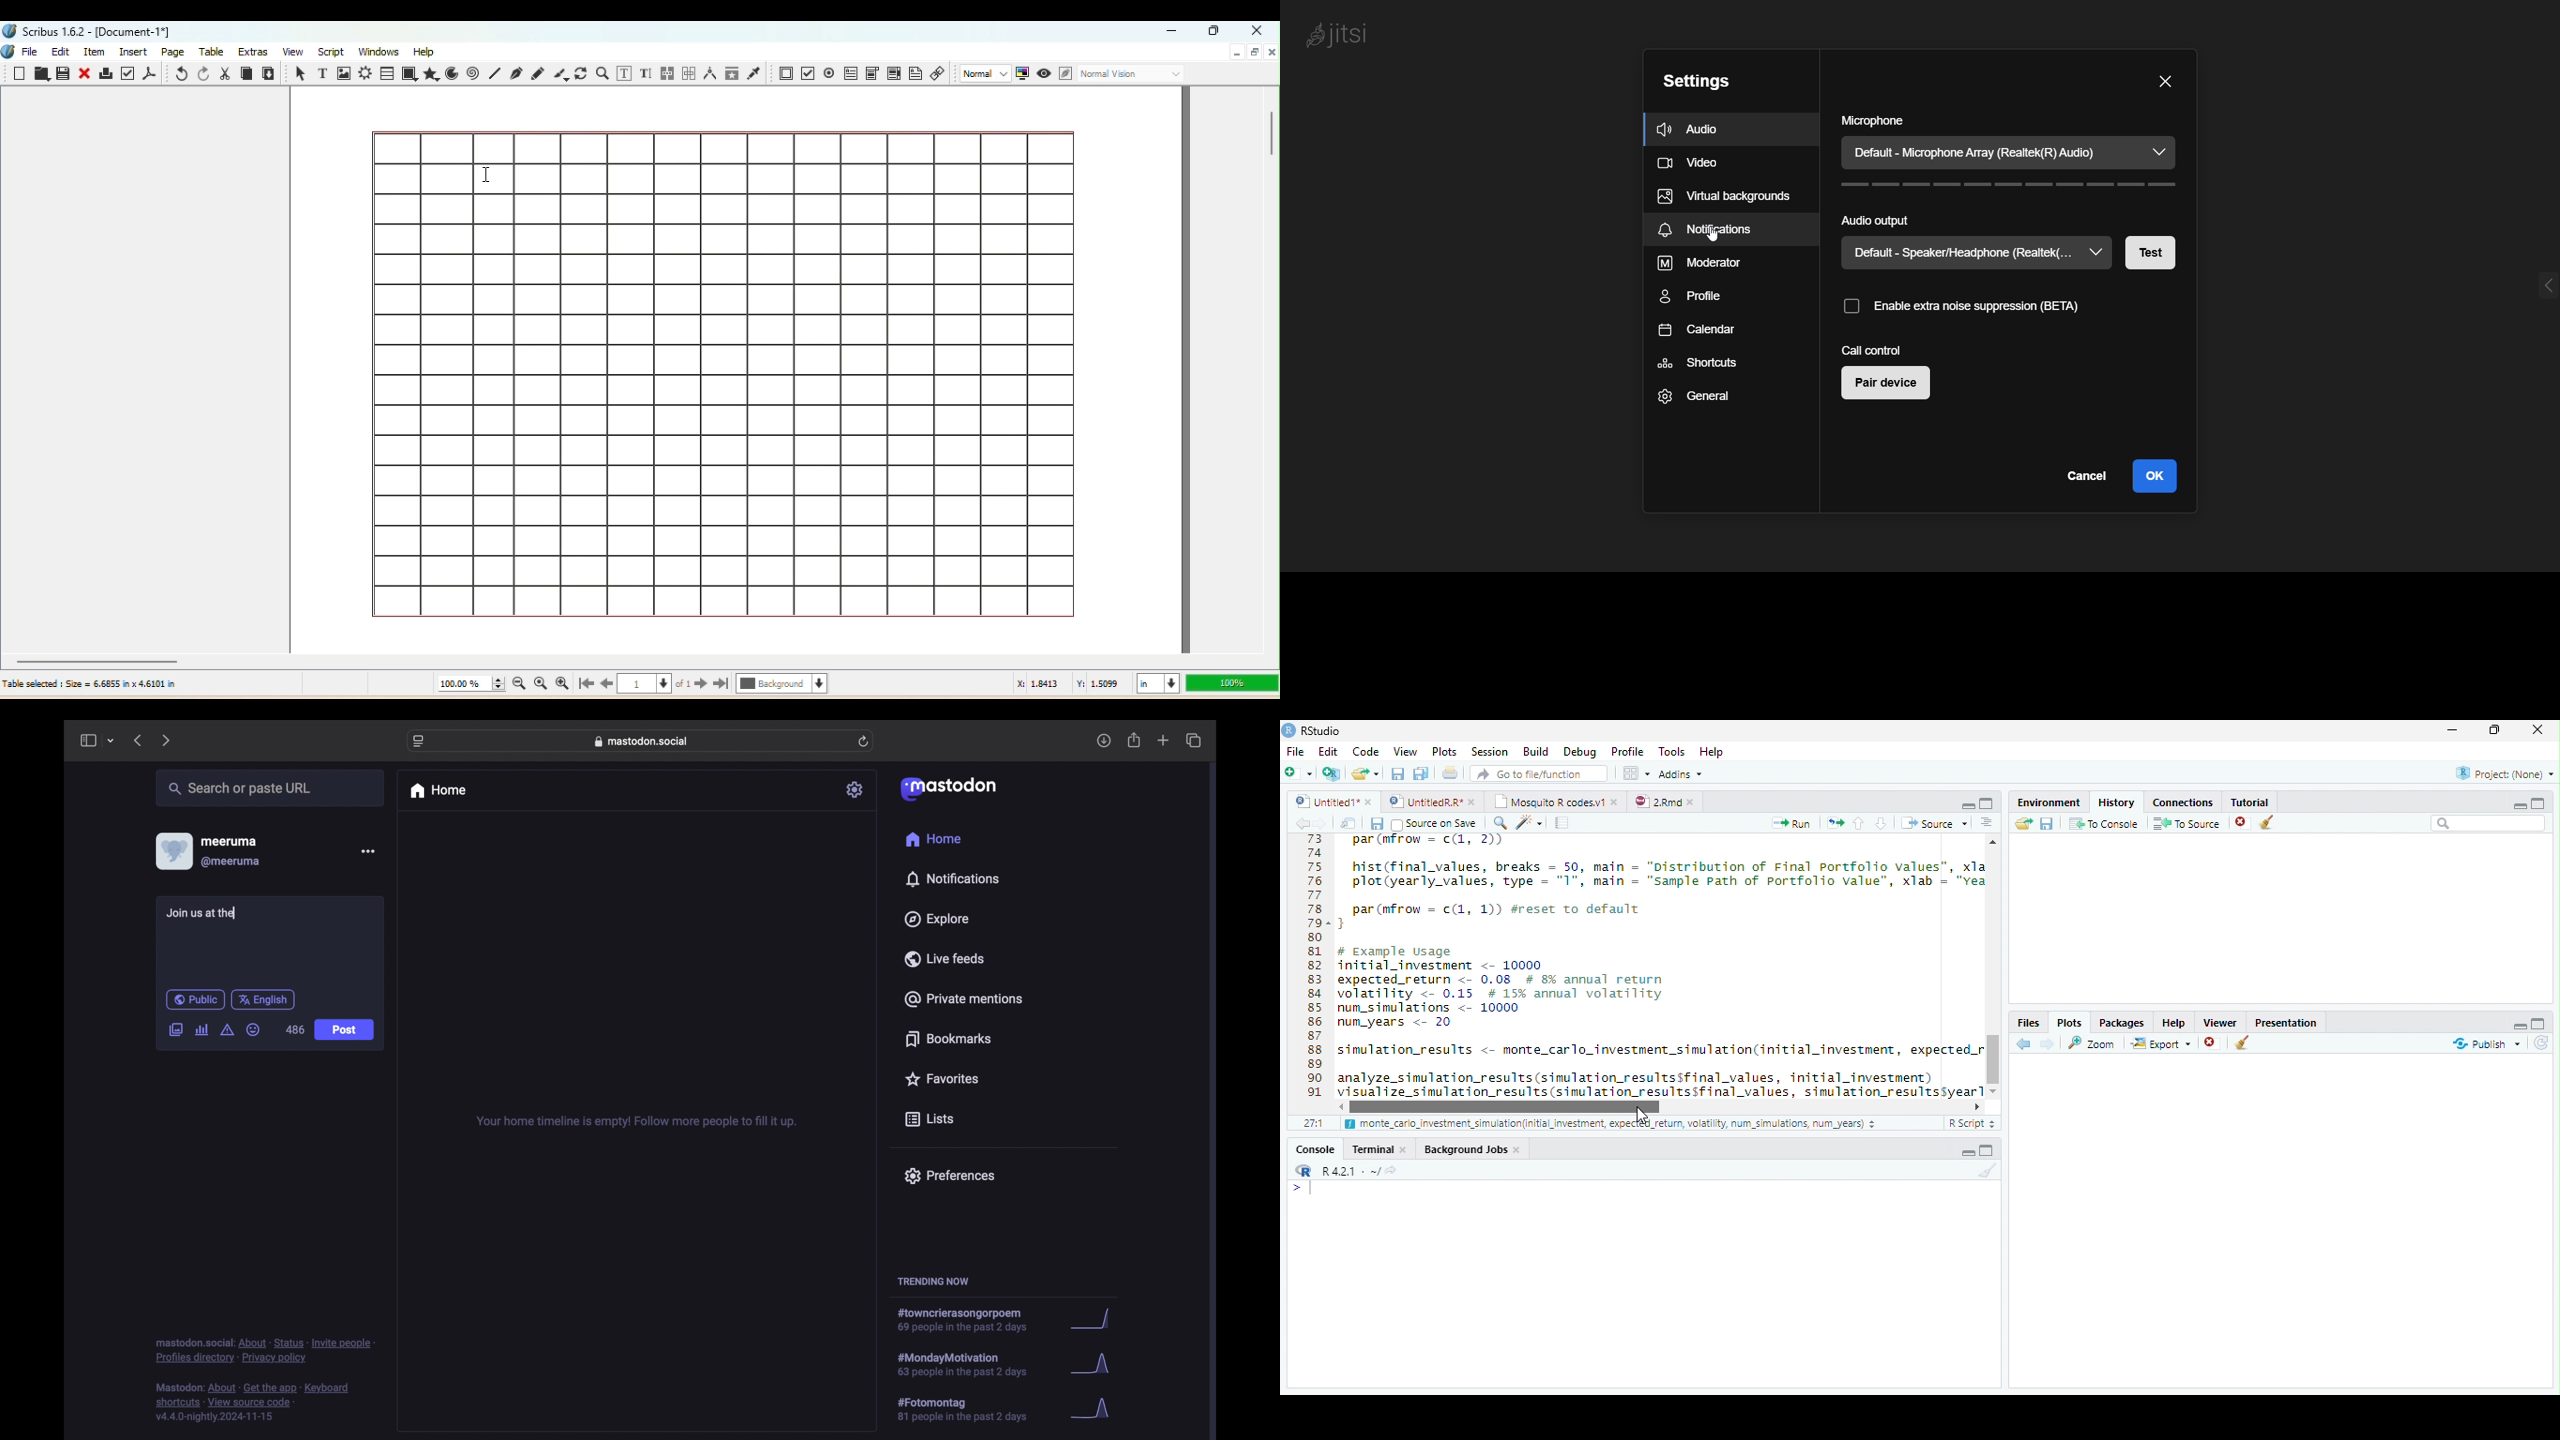 This screenshot has height=1456, width=2576. What do you see at coordinates (1554, 801) in the screenshot?
I see `Mosquito R codes.v1` at bounding box center [1554, 801].